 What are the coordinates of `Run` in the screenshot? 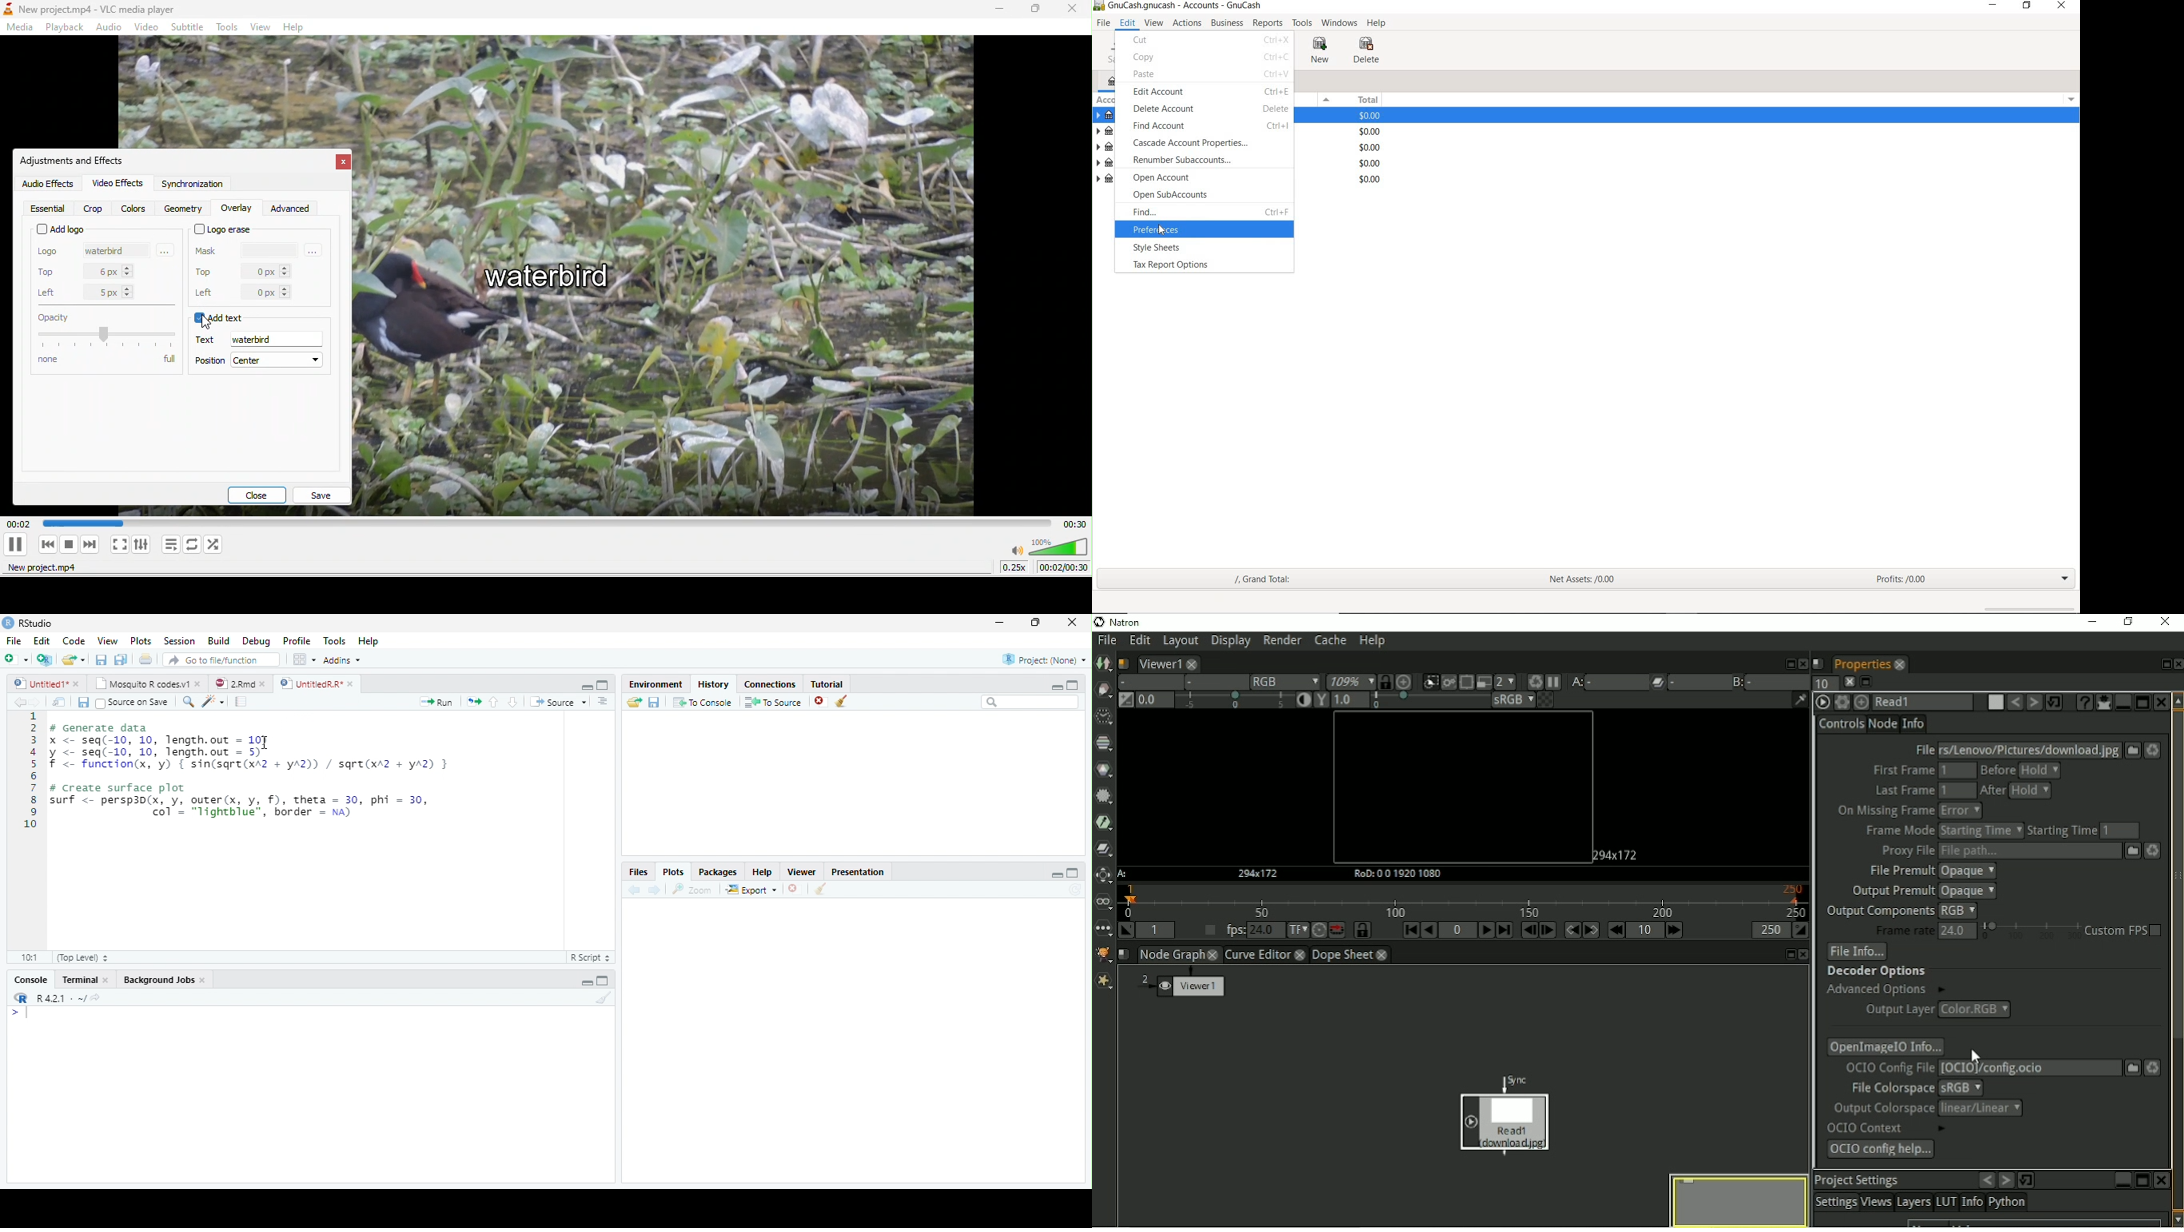 It's located at (435, 702).